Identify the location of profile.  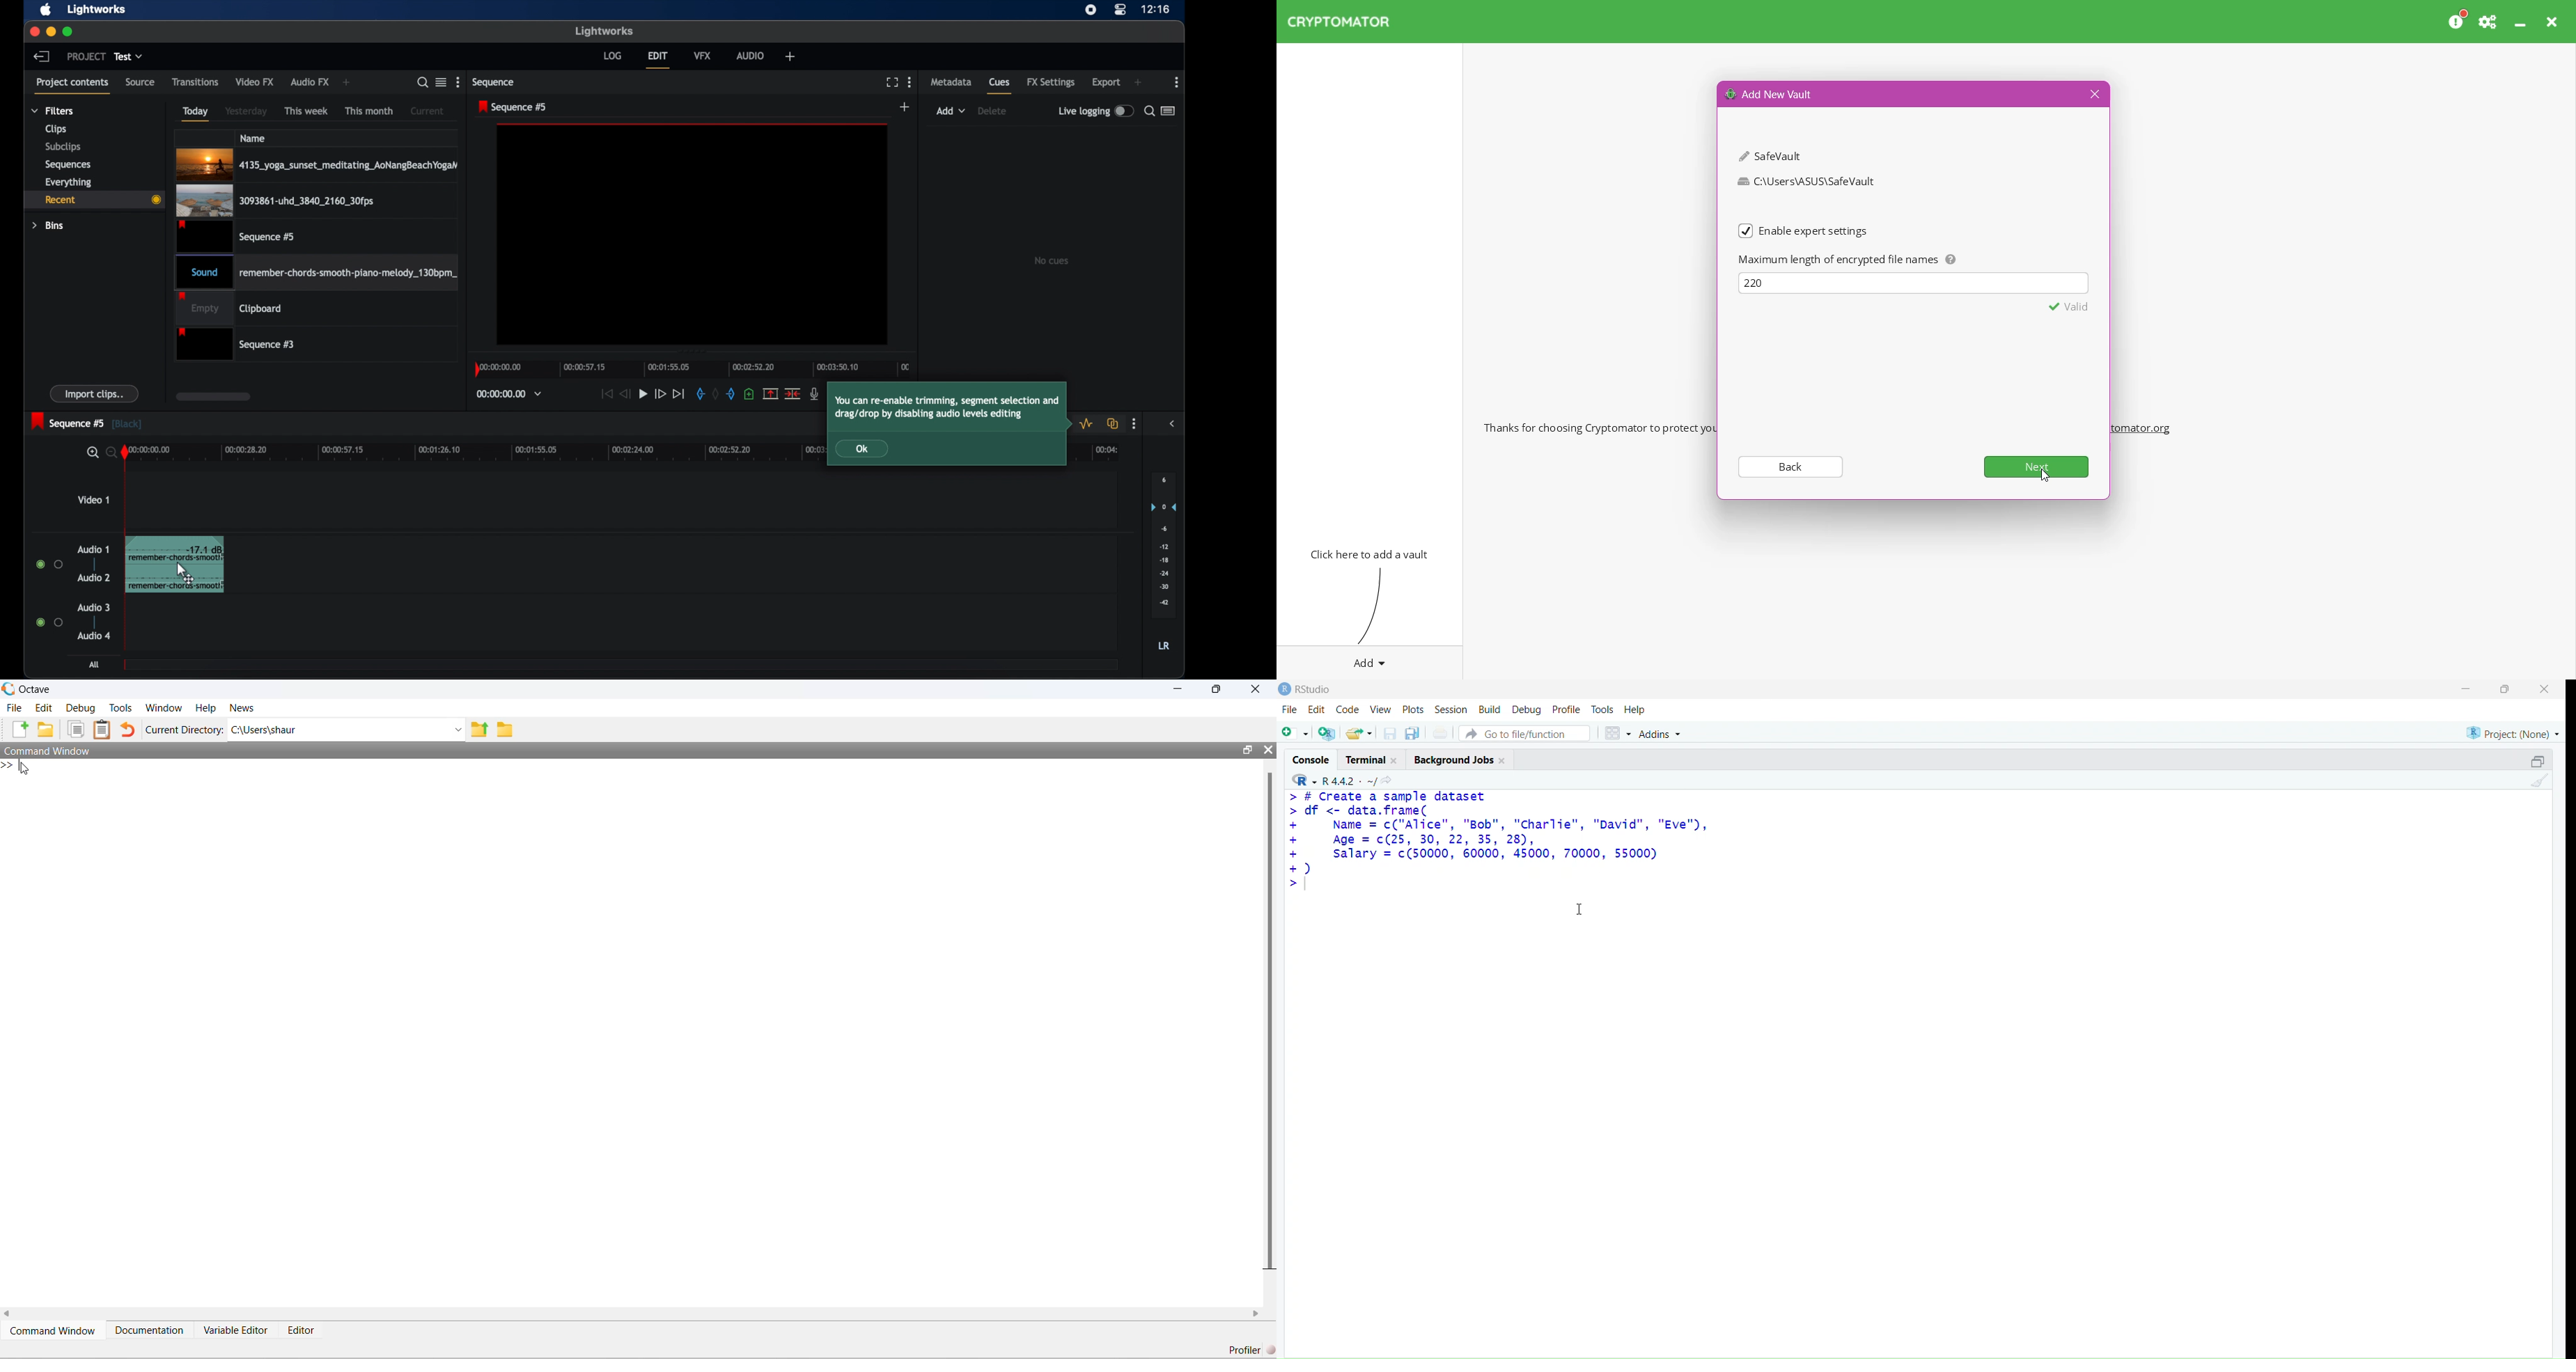
(1567, 710).